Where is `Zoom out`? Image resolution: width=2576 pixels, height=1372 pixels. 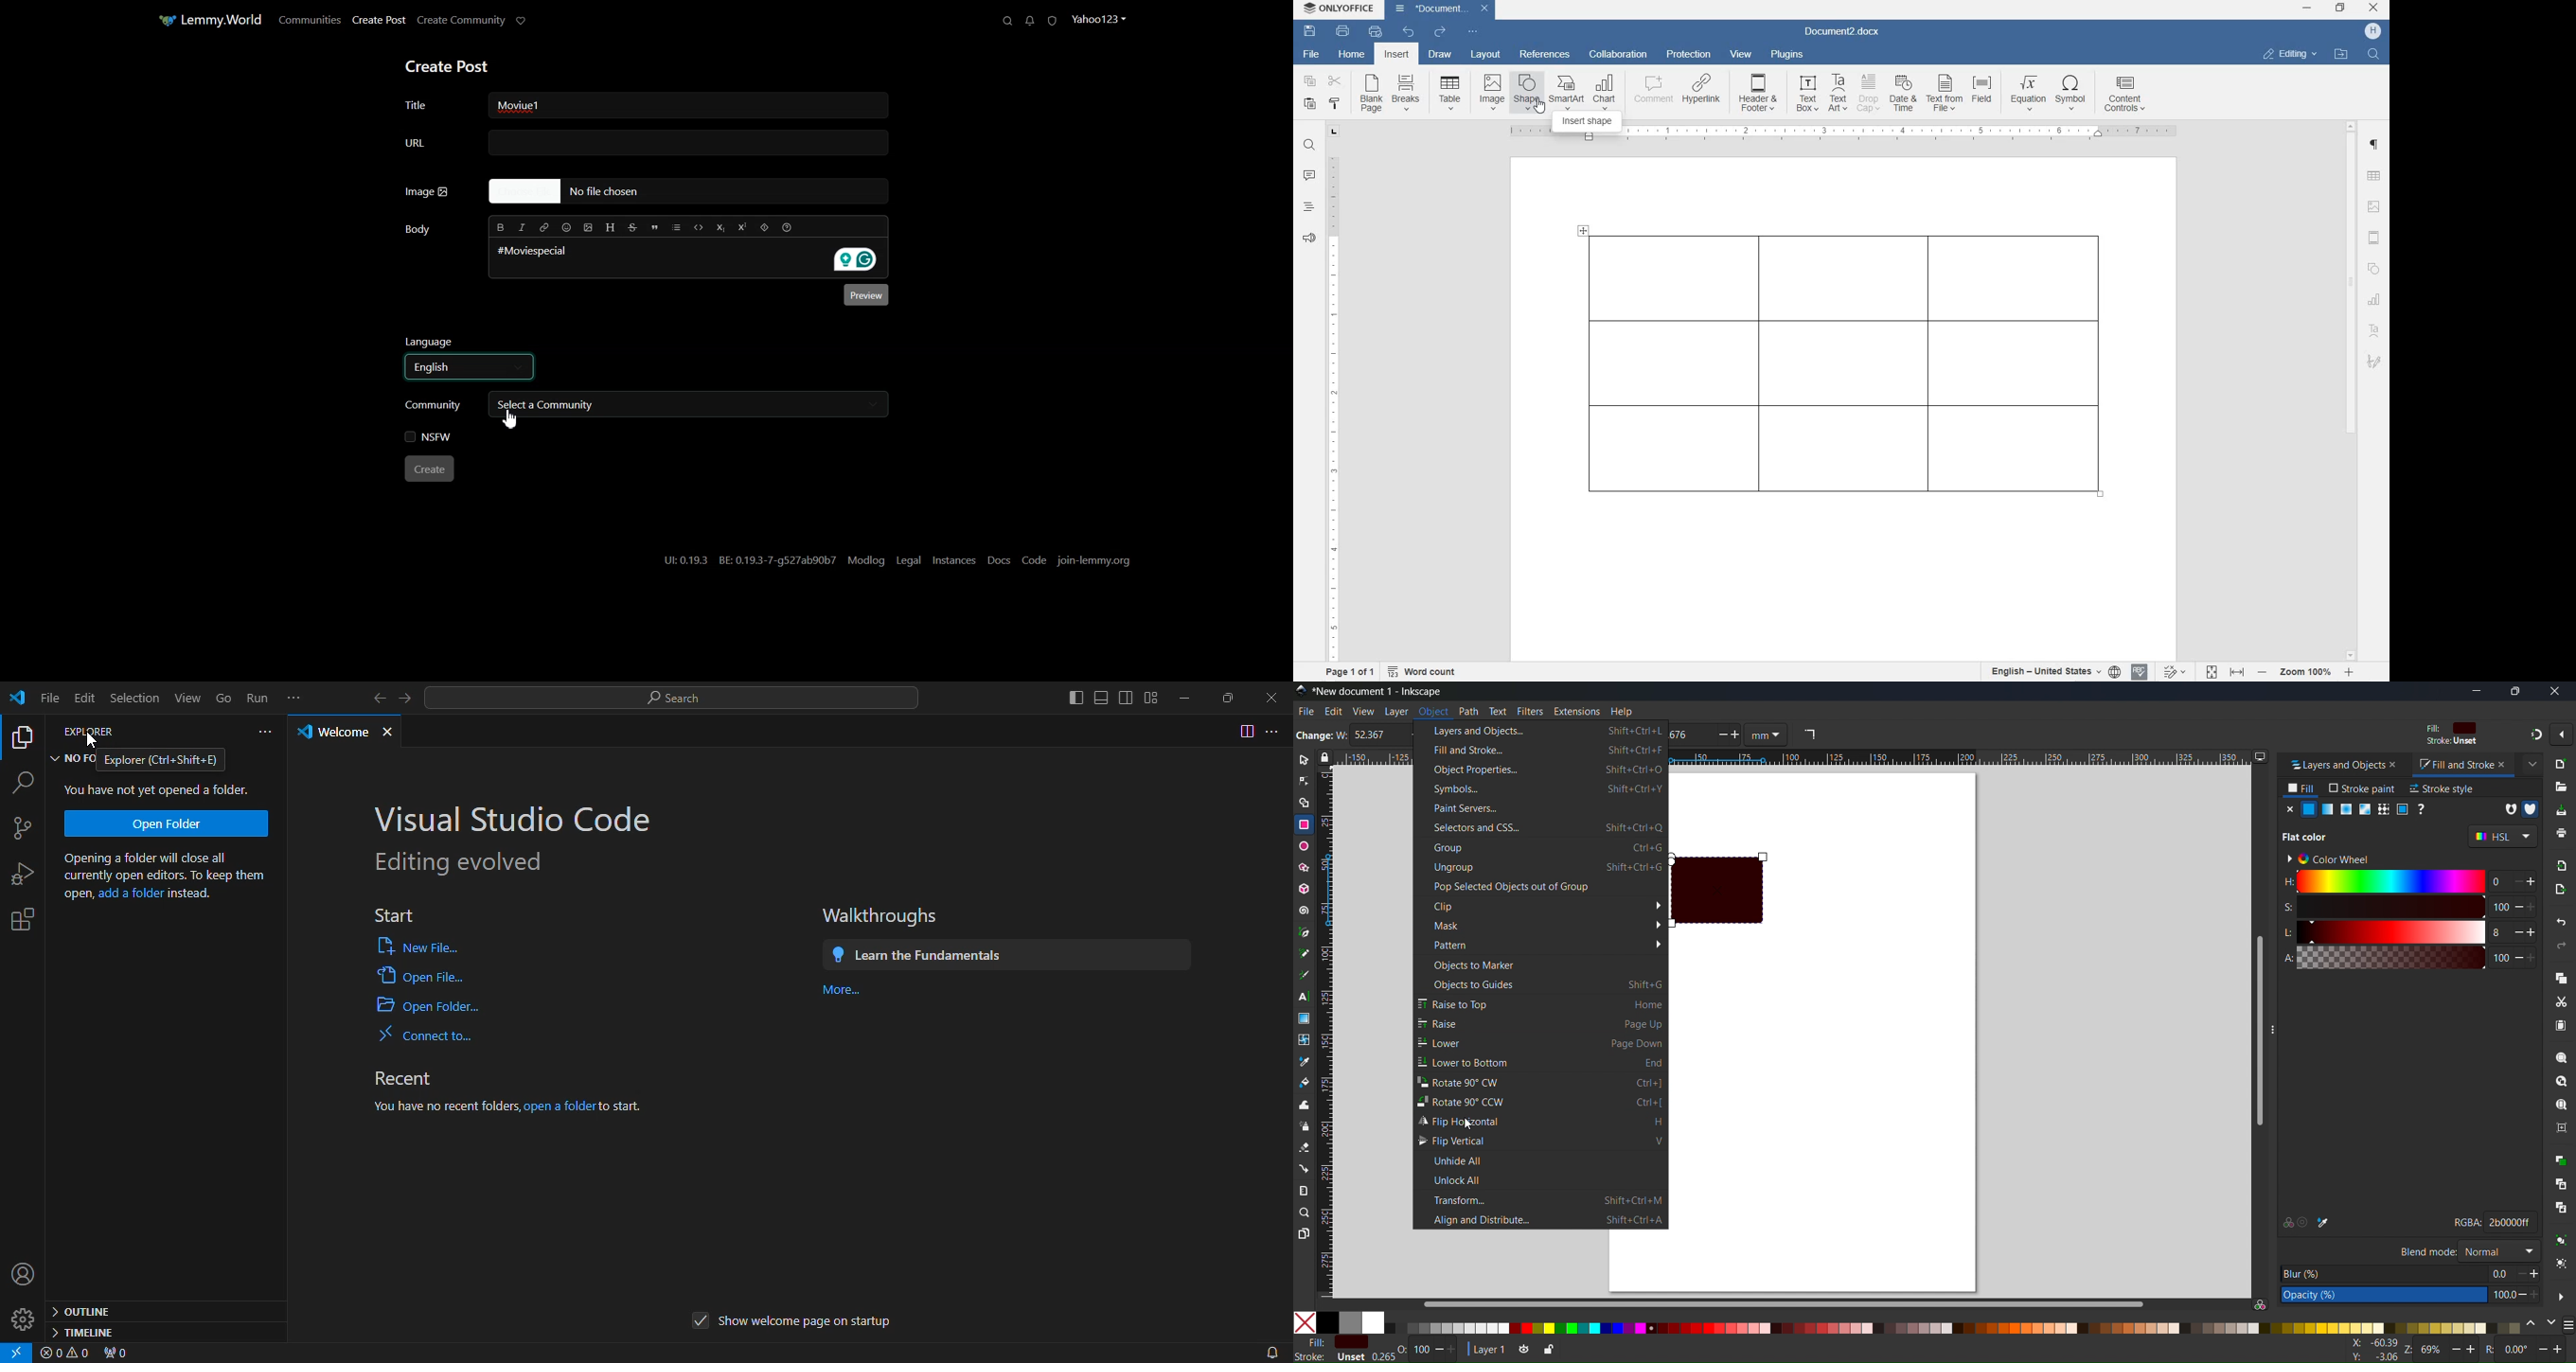 Zoom out is located at coordinates (2457, 1350).